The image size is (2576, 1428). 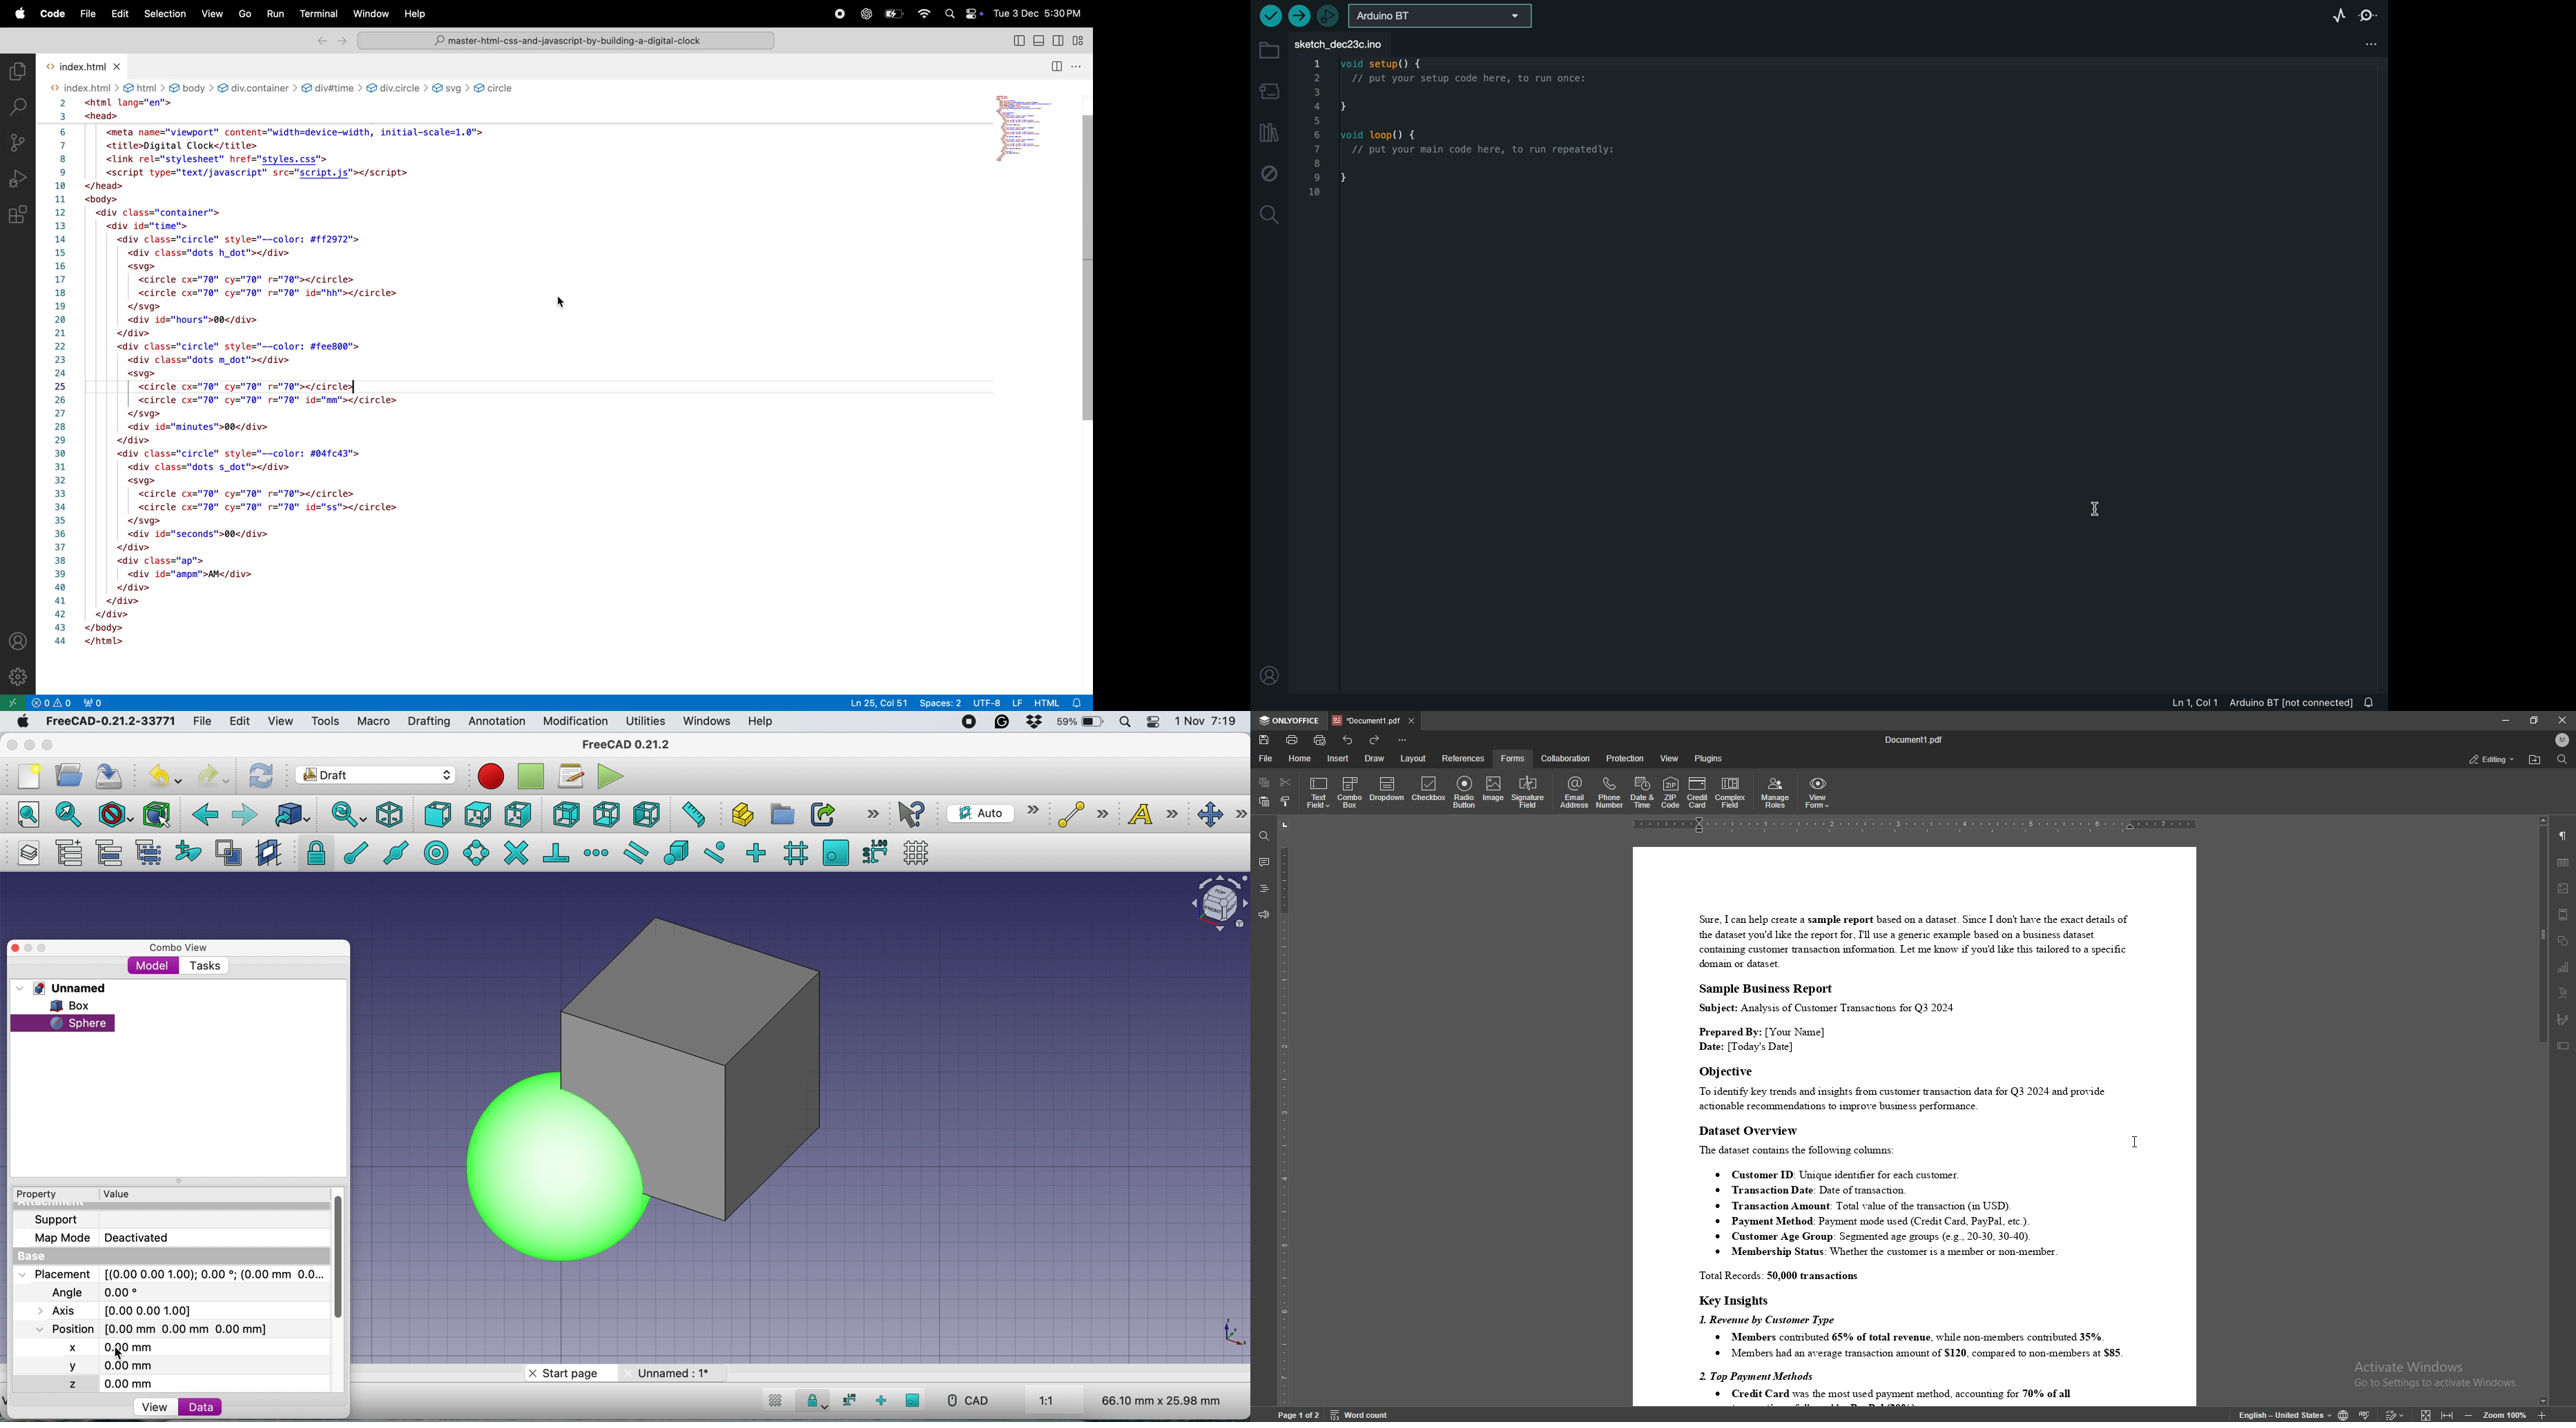 What do you see at coordinates (373, 721) in the screenshot?
I see `macro` at bounding box center [373, 721].